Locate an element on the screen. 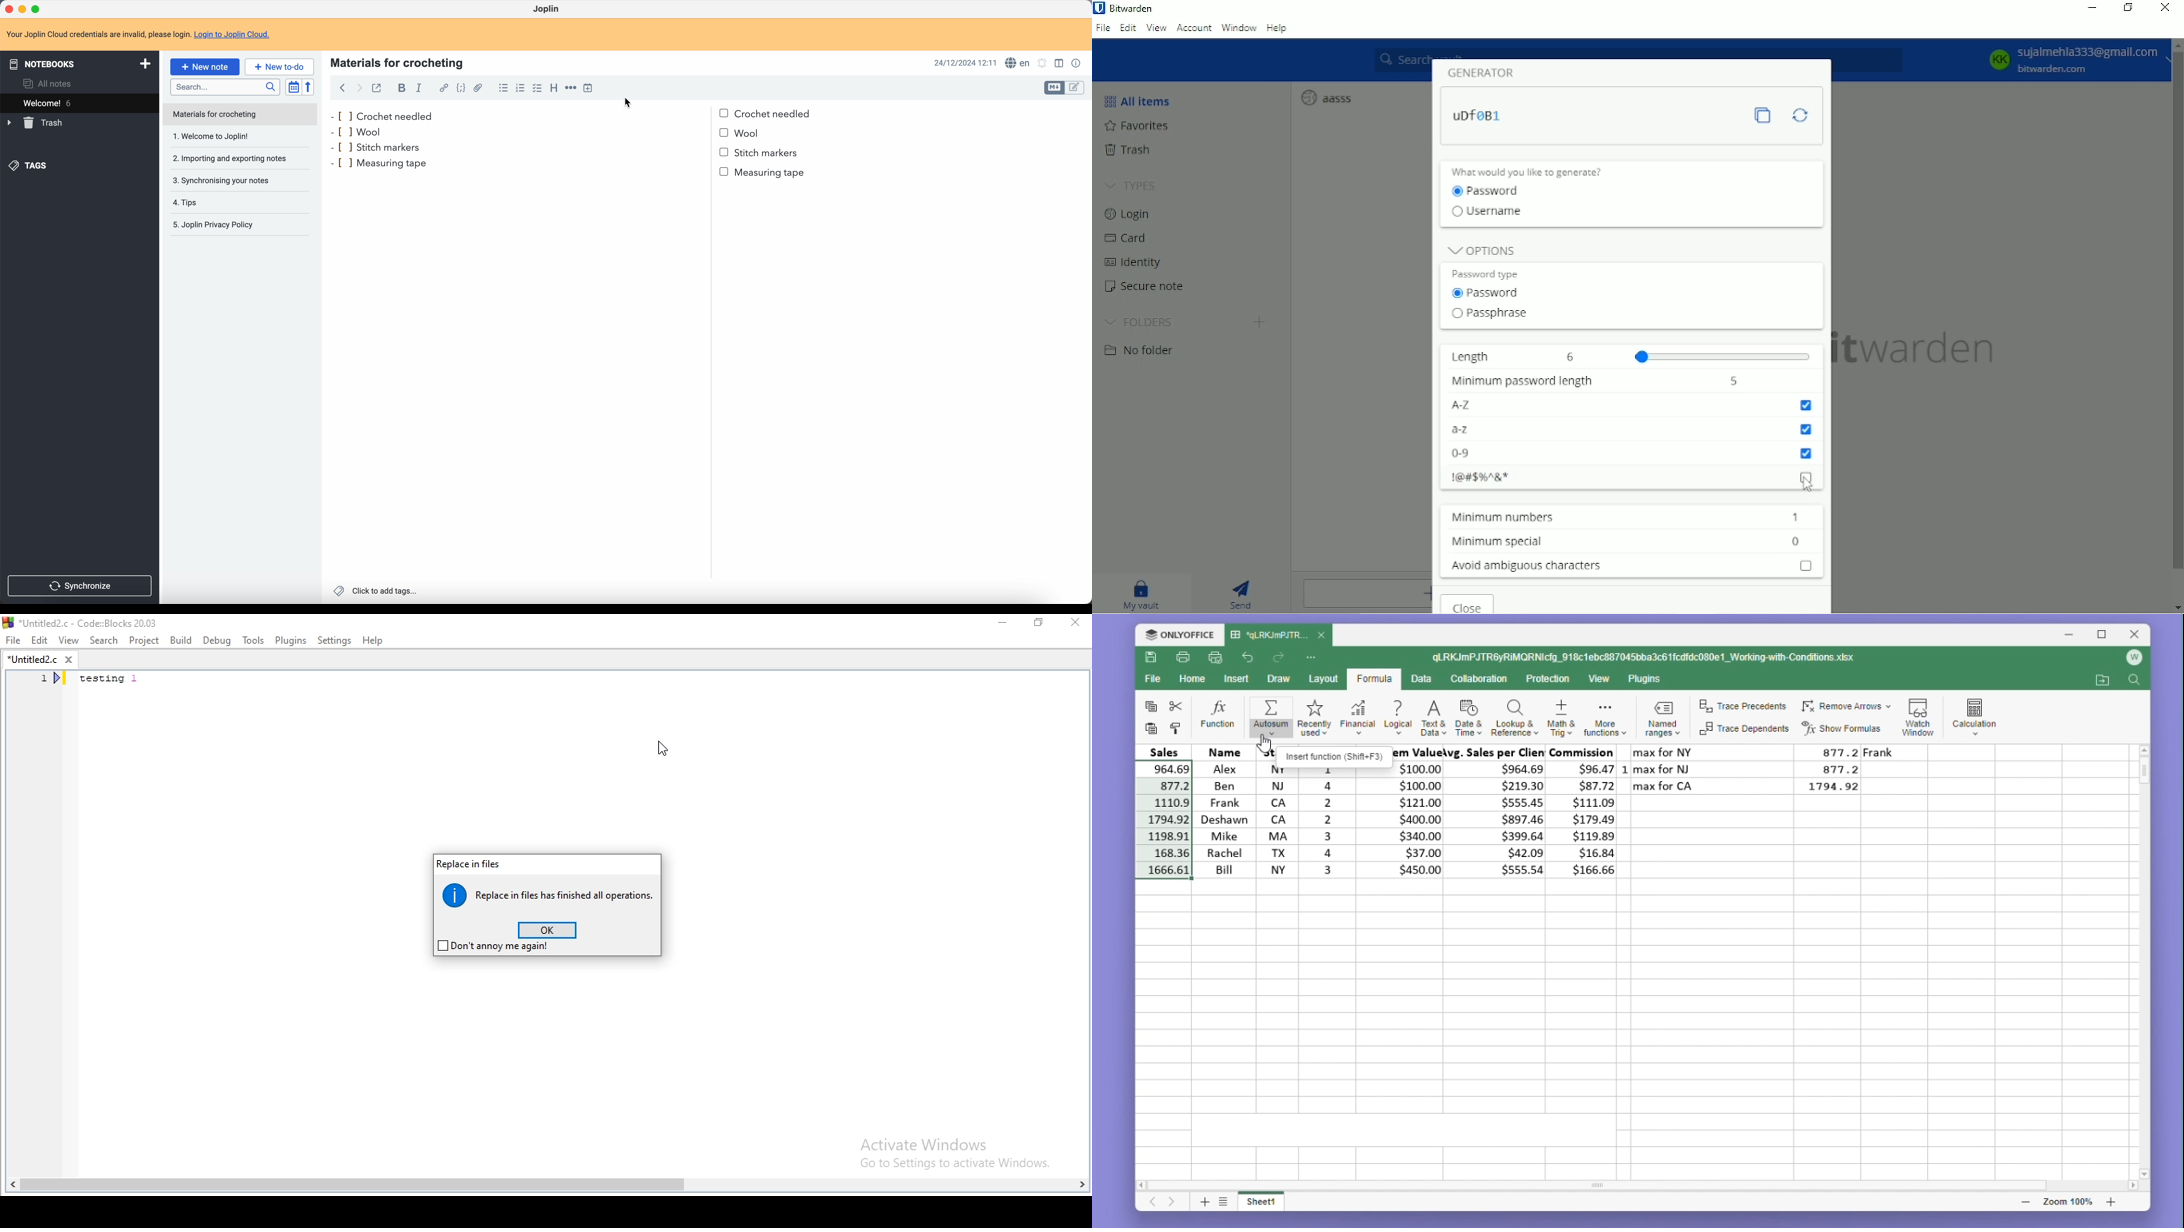  Send is located at coordinates (1244, 592).